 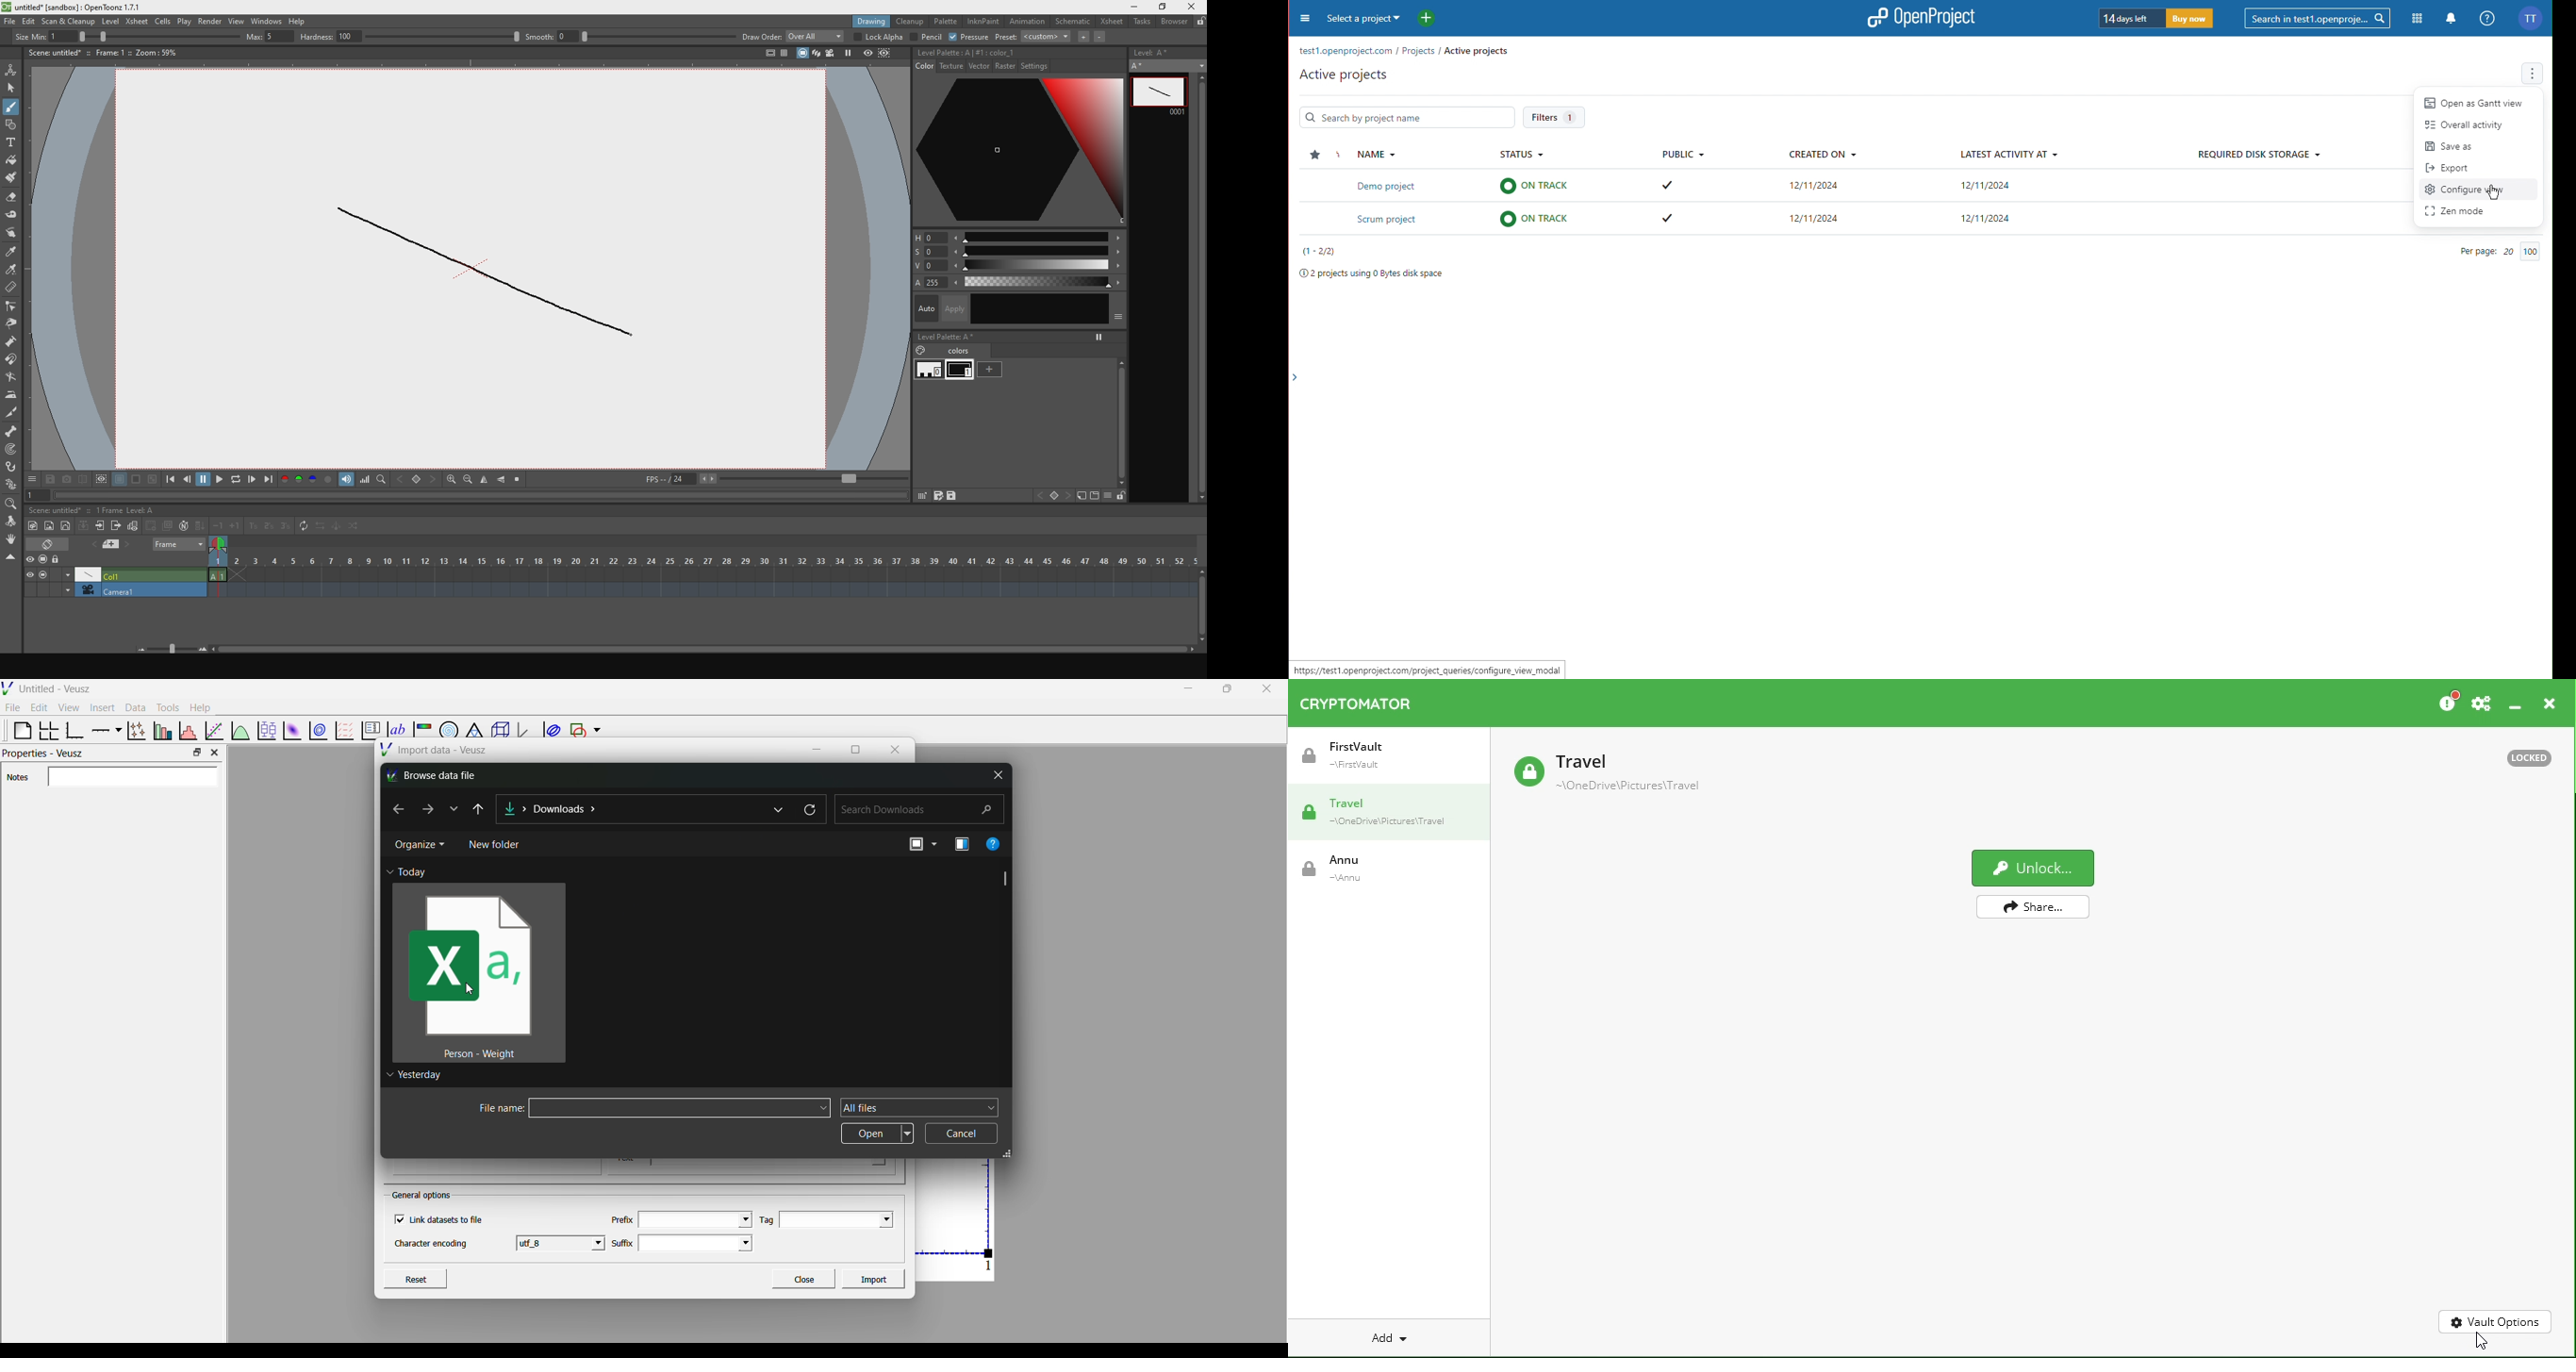 What do you see at coordinates (1015, 153) in the screenshot?
I see `color palette` at bounding box center [1015, 153].